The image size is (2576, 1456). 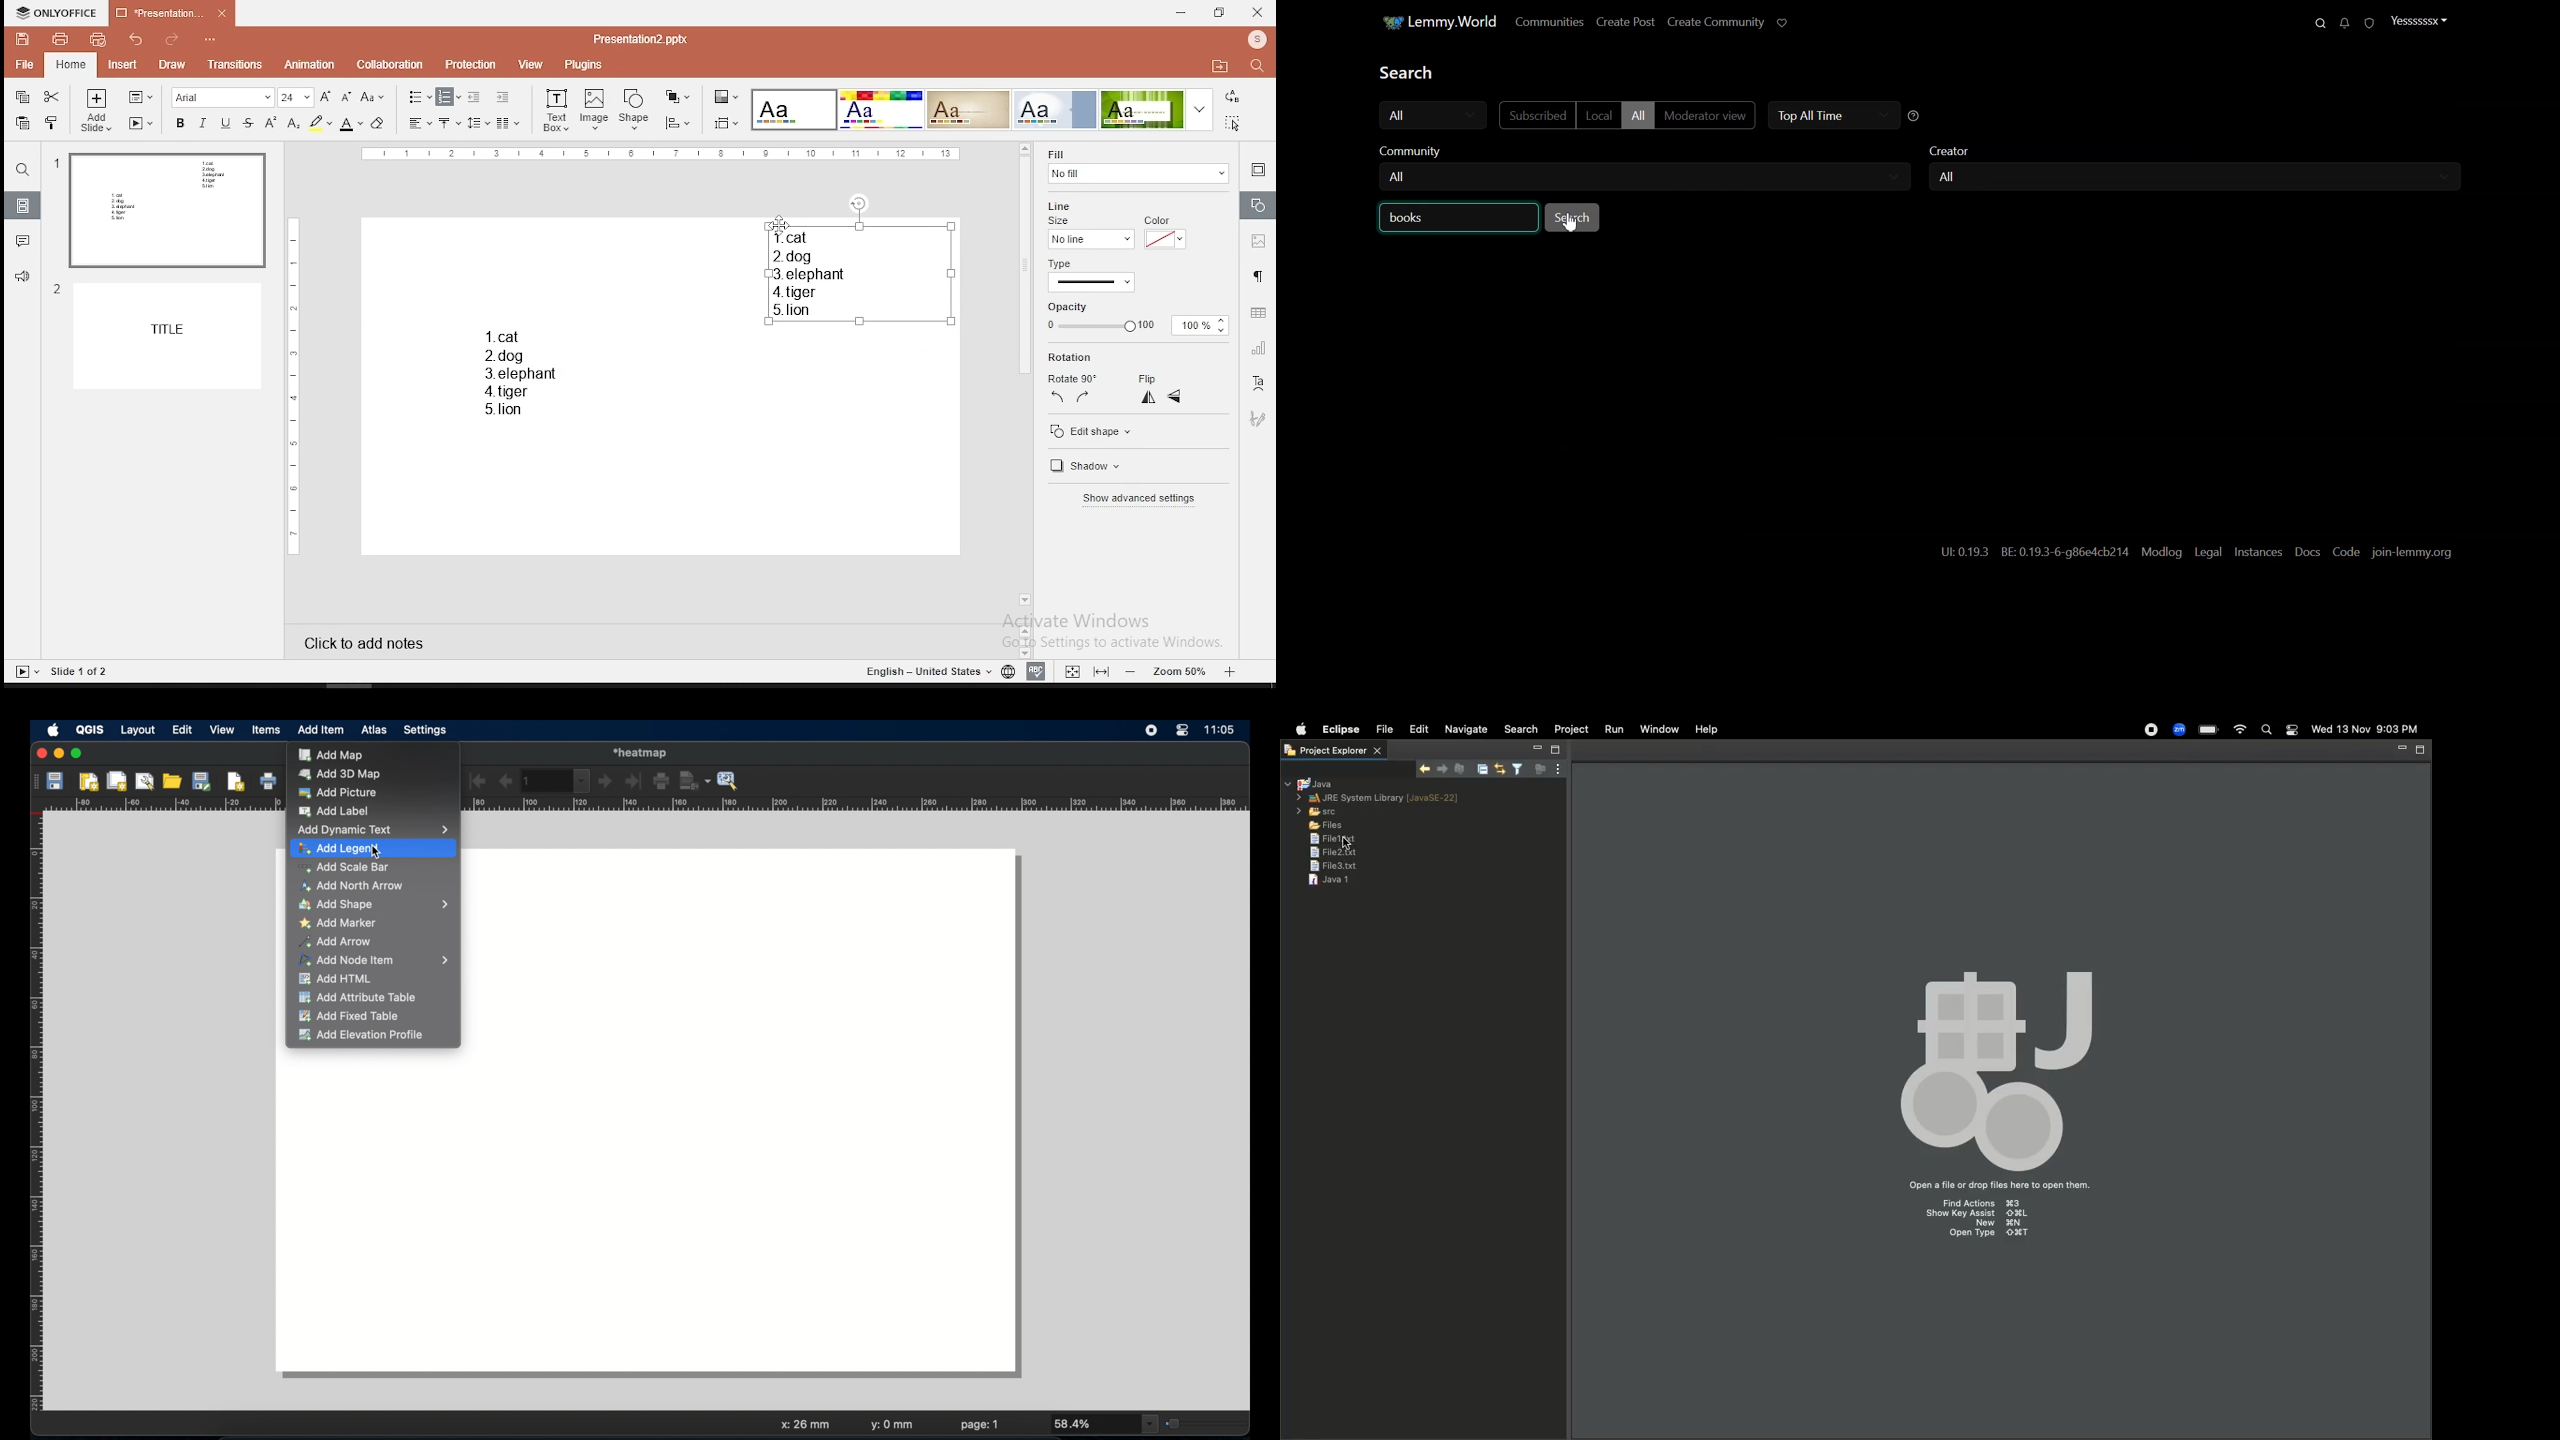 What do you see at coordinates (24, 66) in the screenshot?
I see `file` at bounding box center [24, 66].